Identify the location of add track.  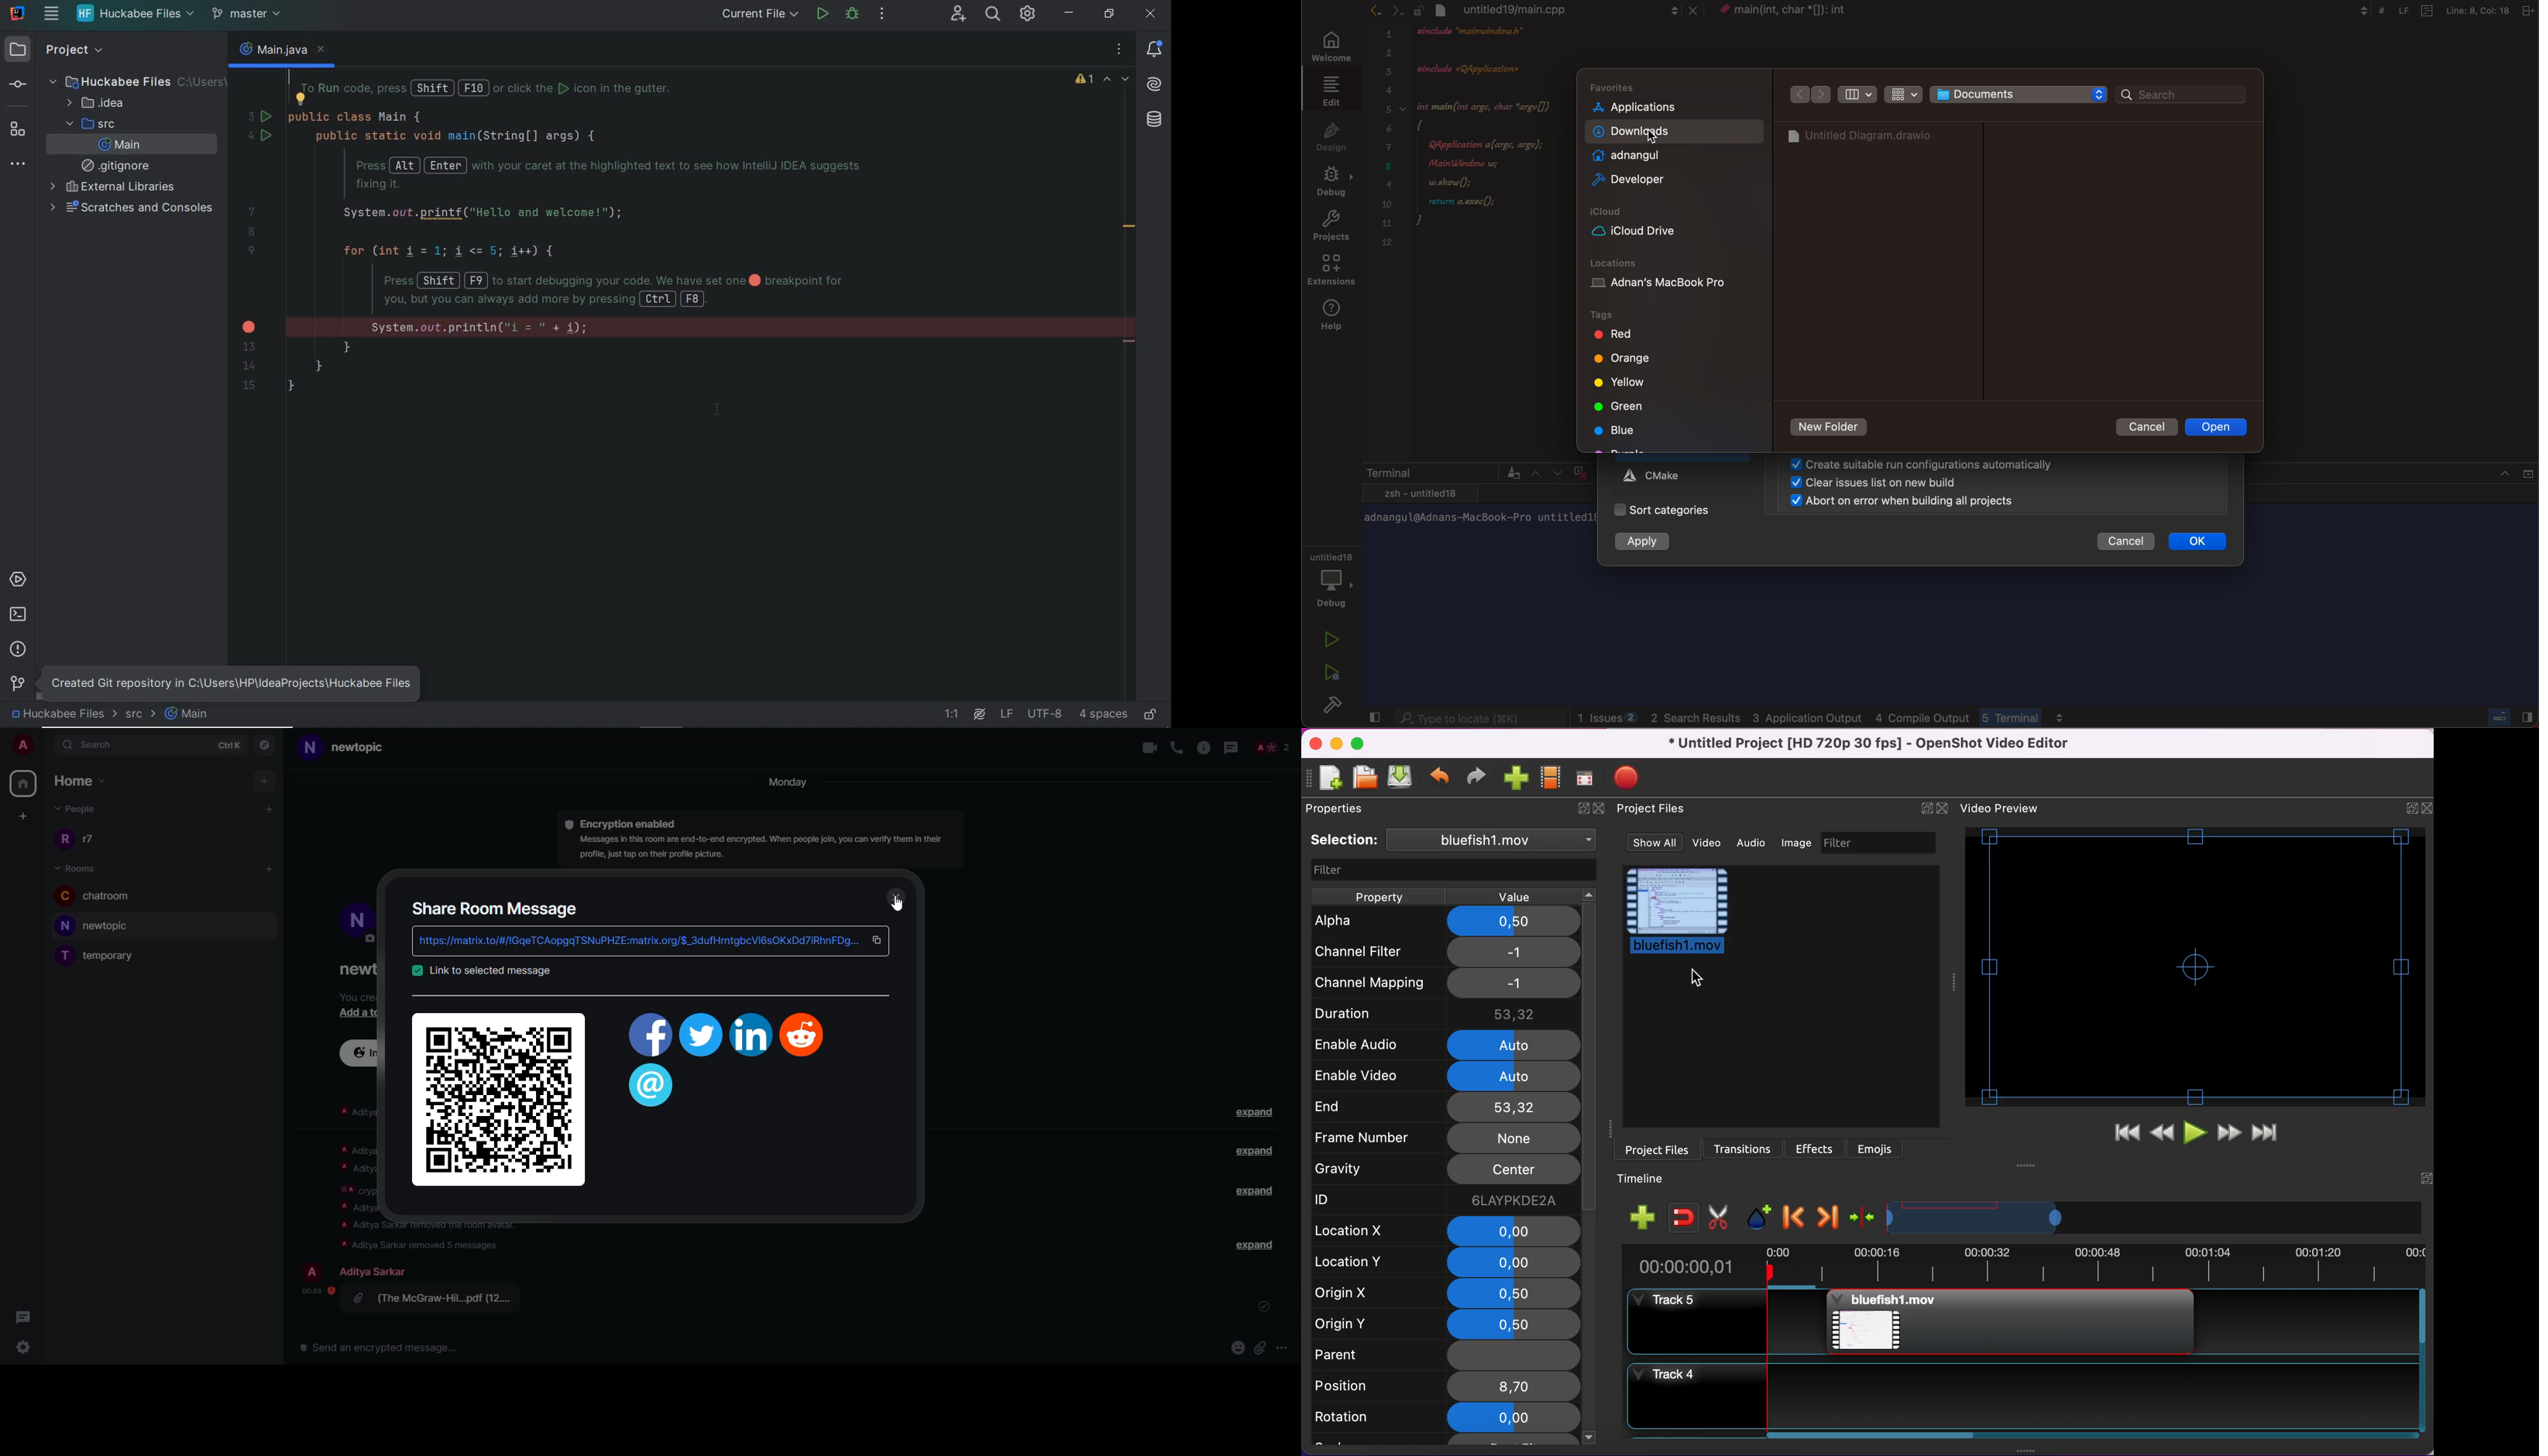
(1647, 1219).